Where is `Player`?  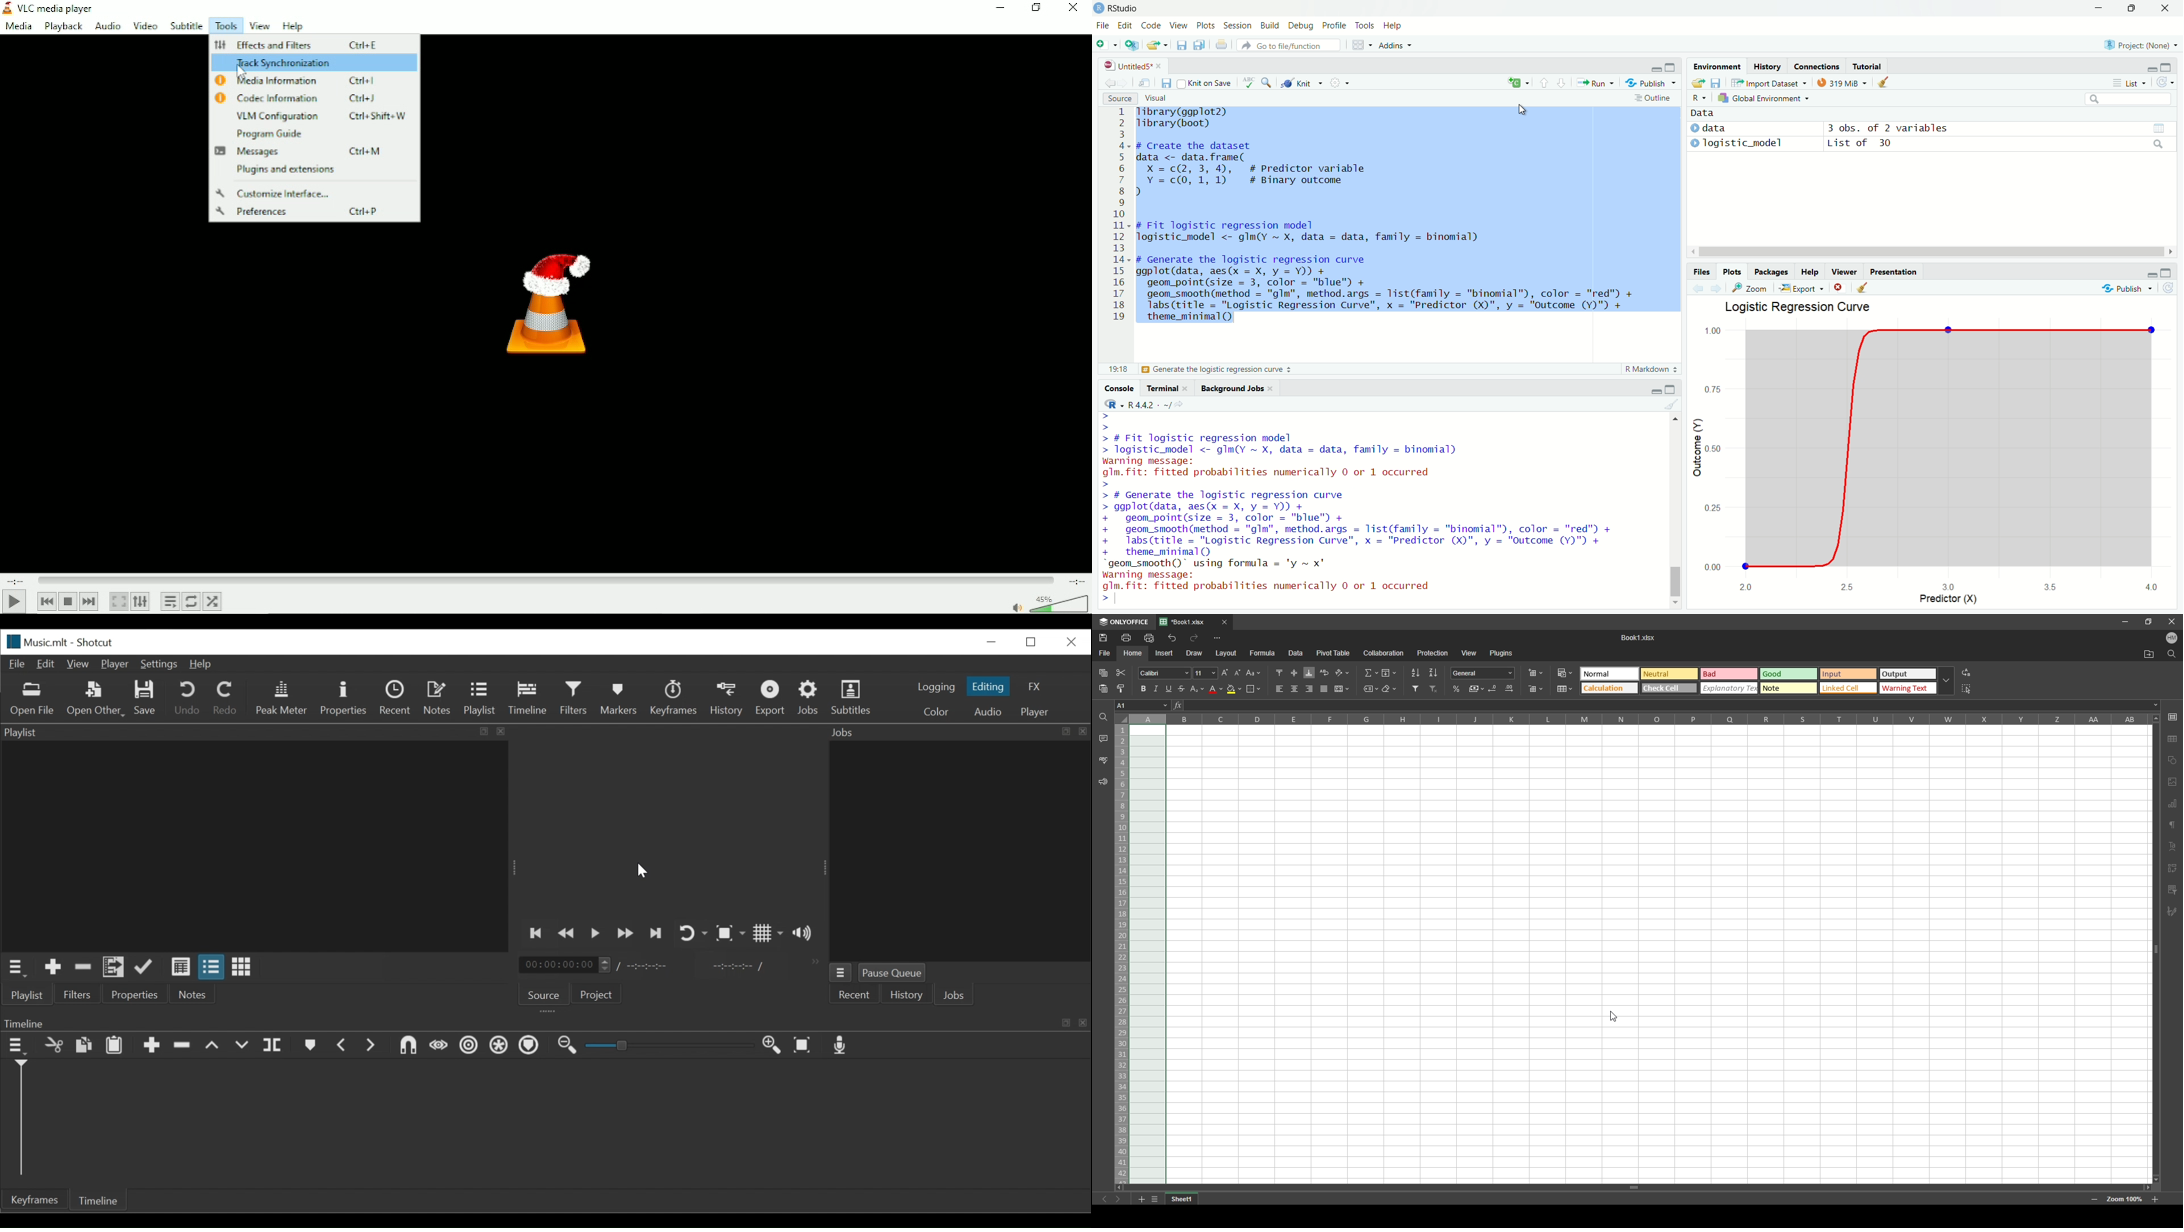
Player is located at coordinates (1035, 713).